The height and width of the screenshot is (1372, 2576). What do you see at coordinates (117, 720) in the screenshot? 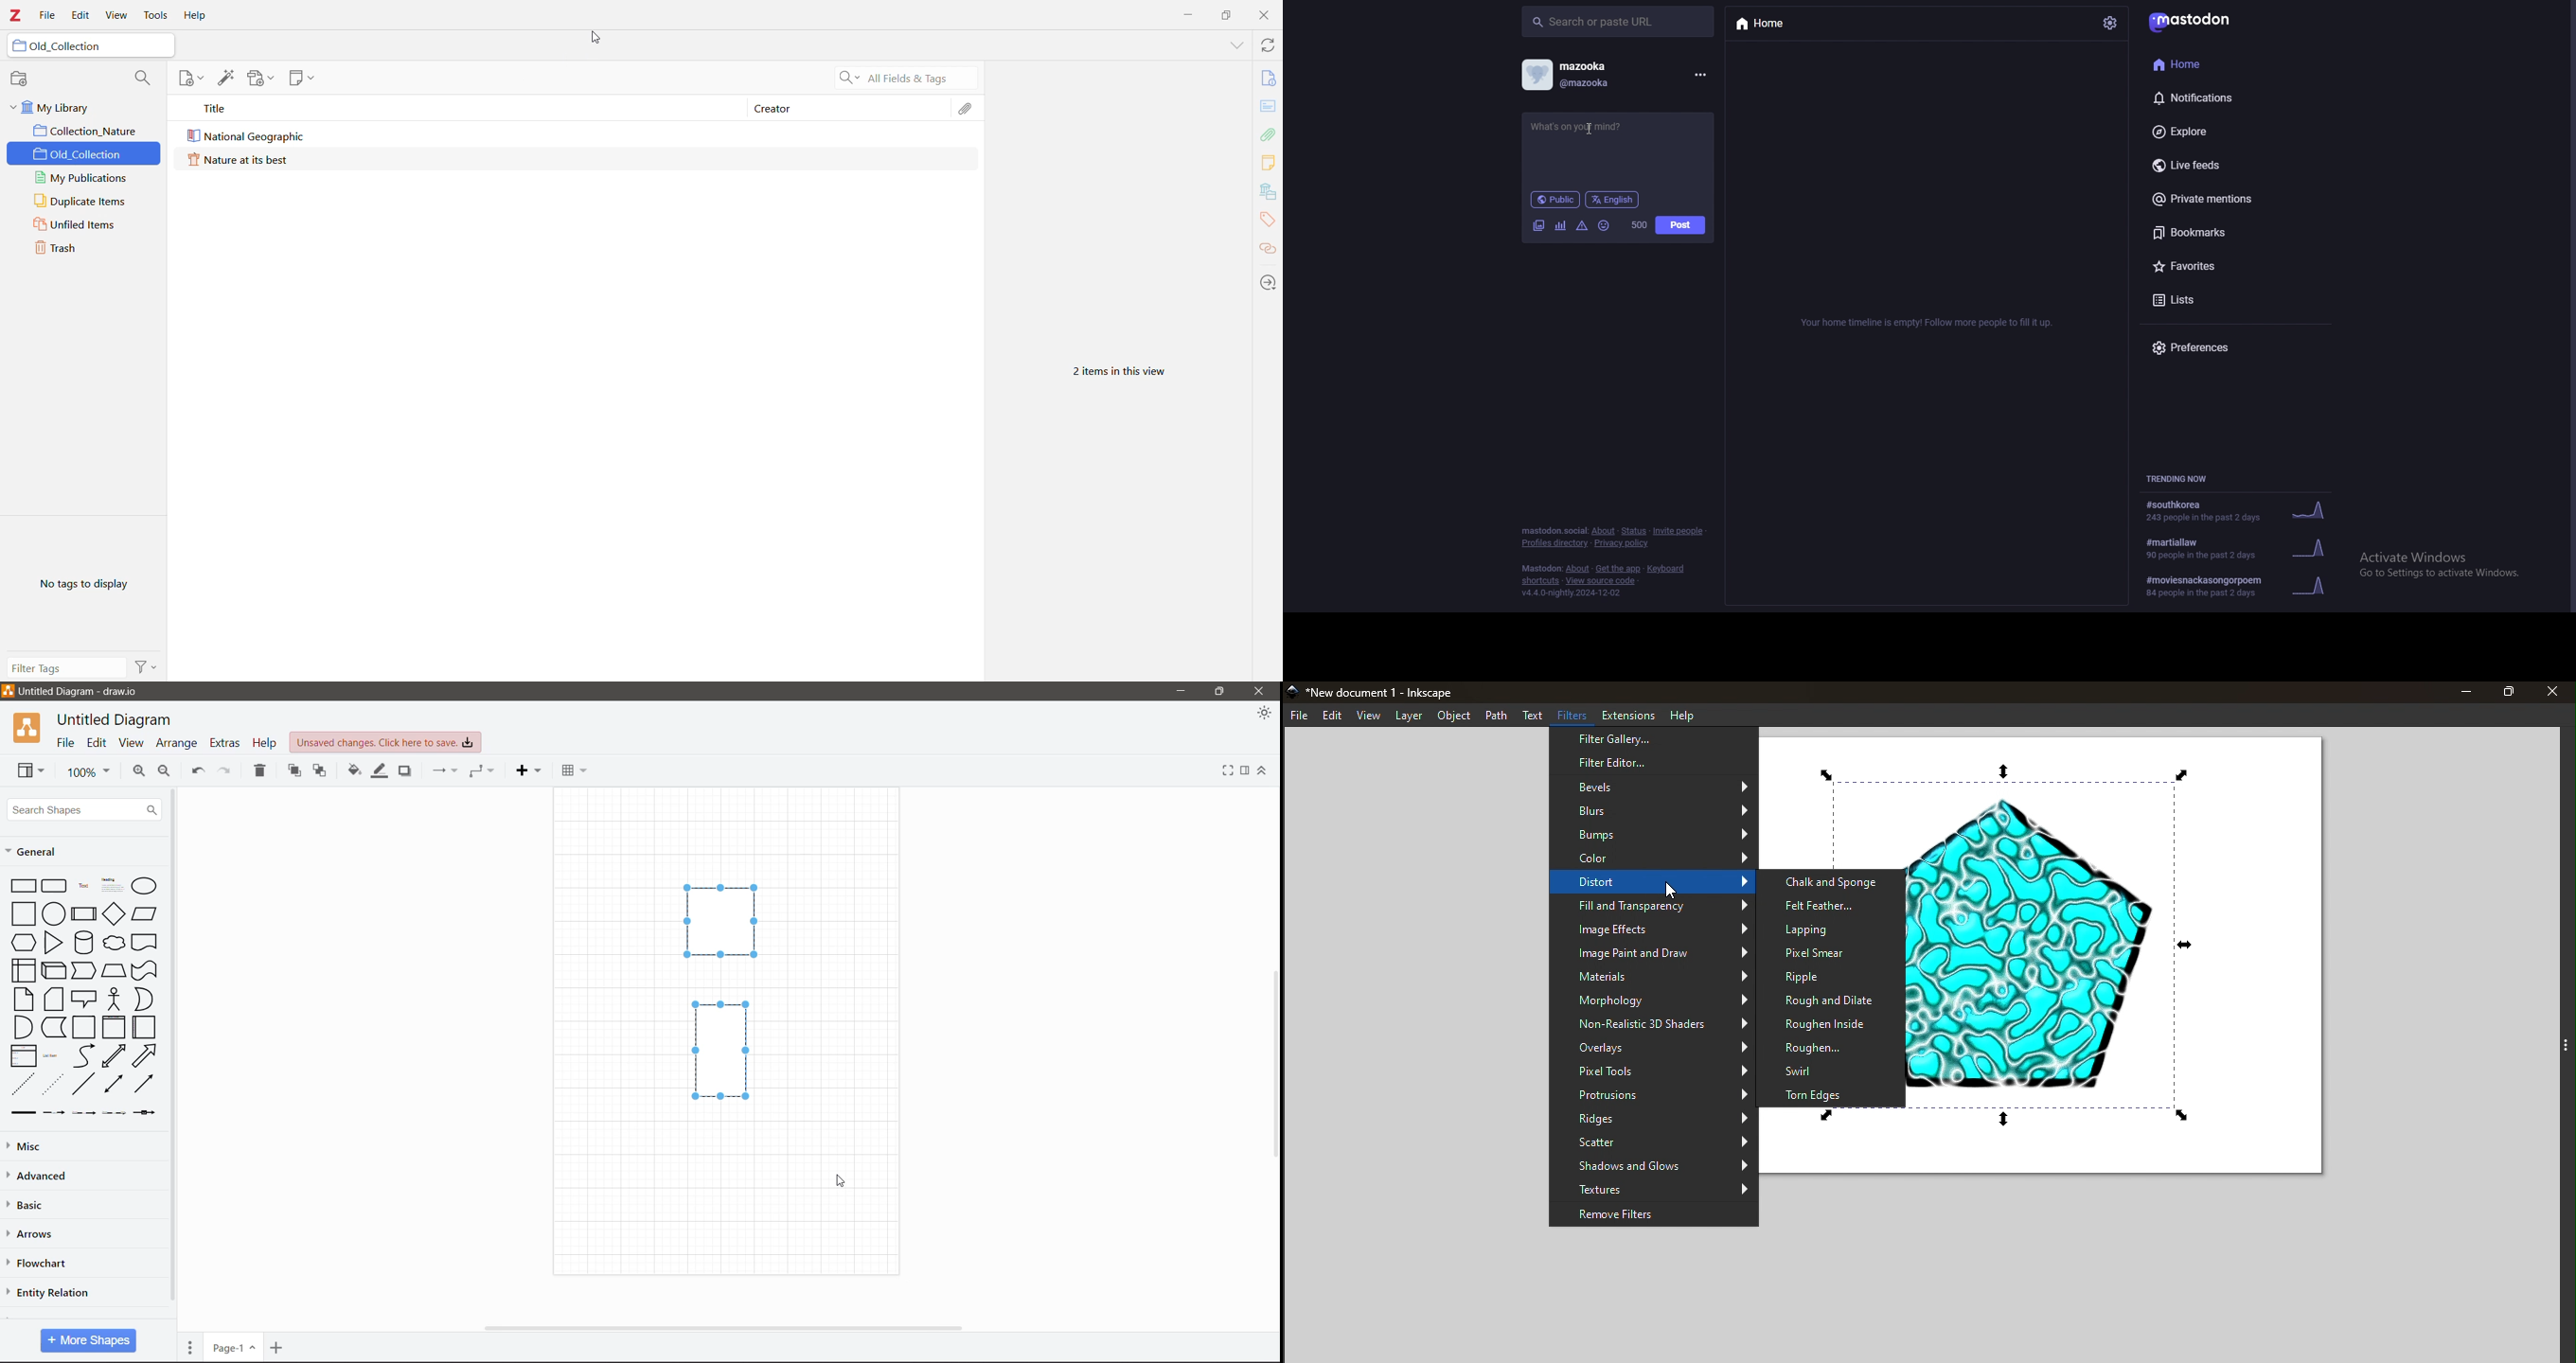
I see `` at bounding box center [117, 720].